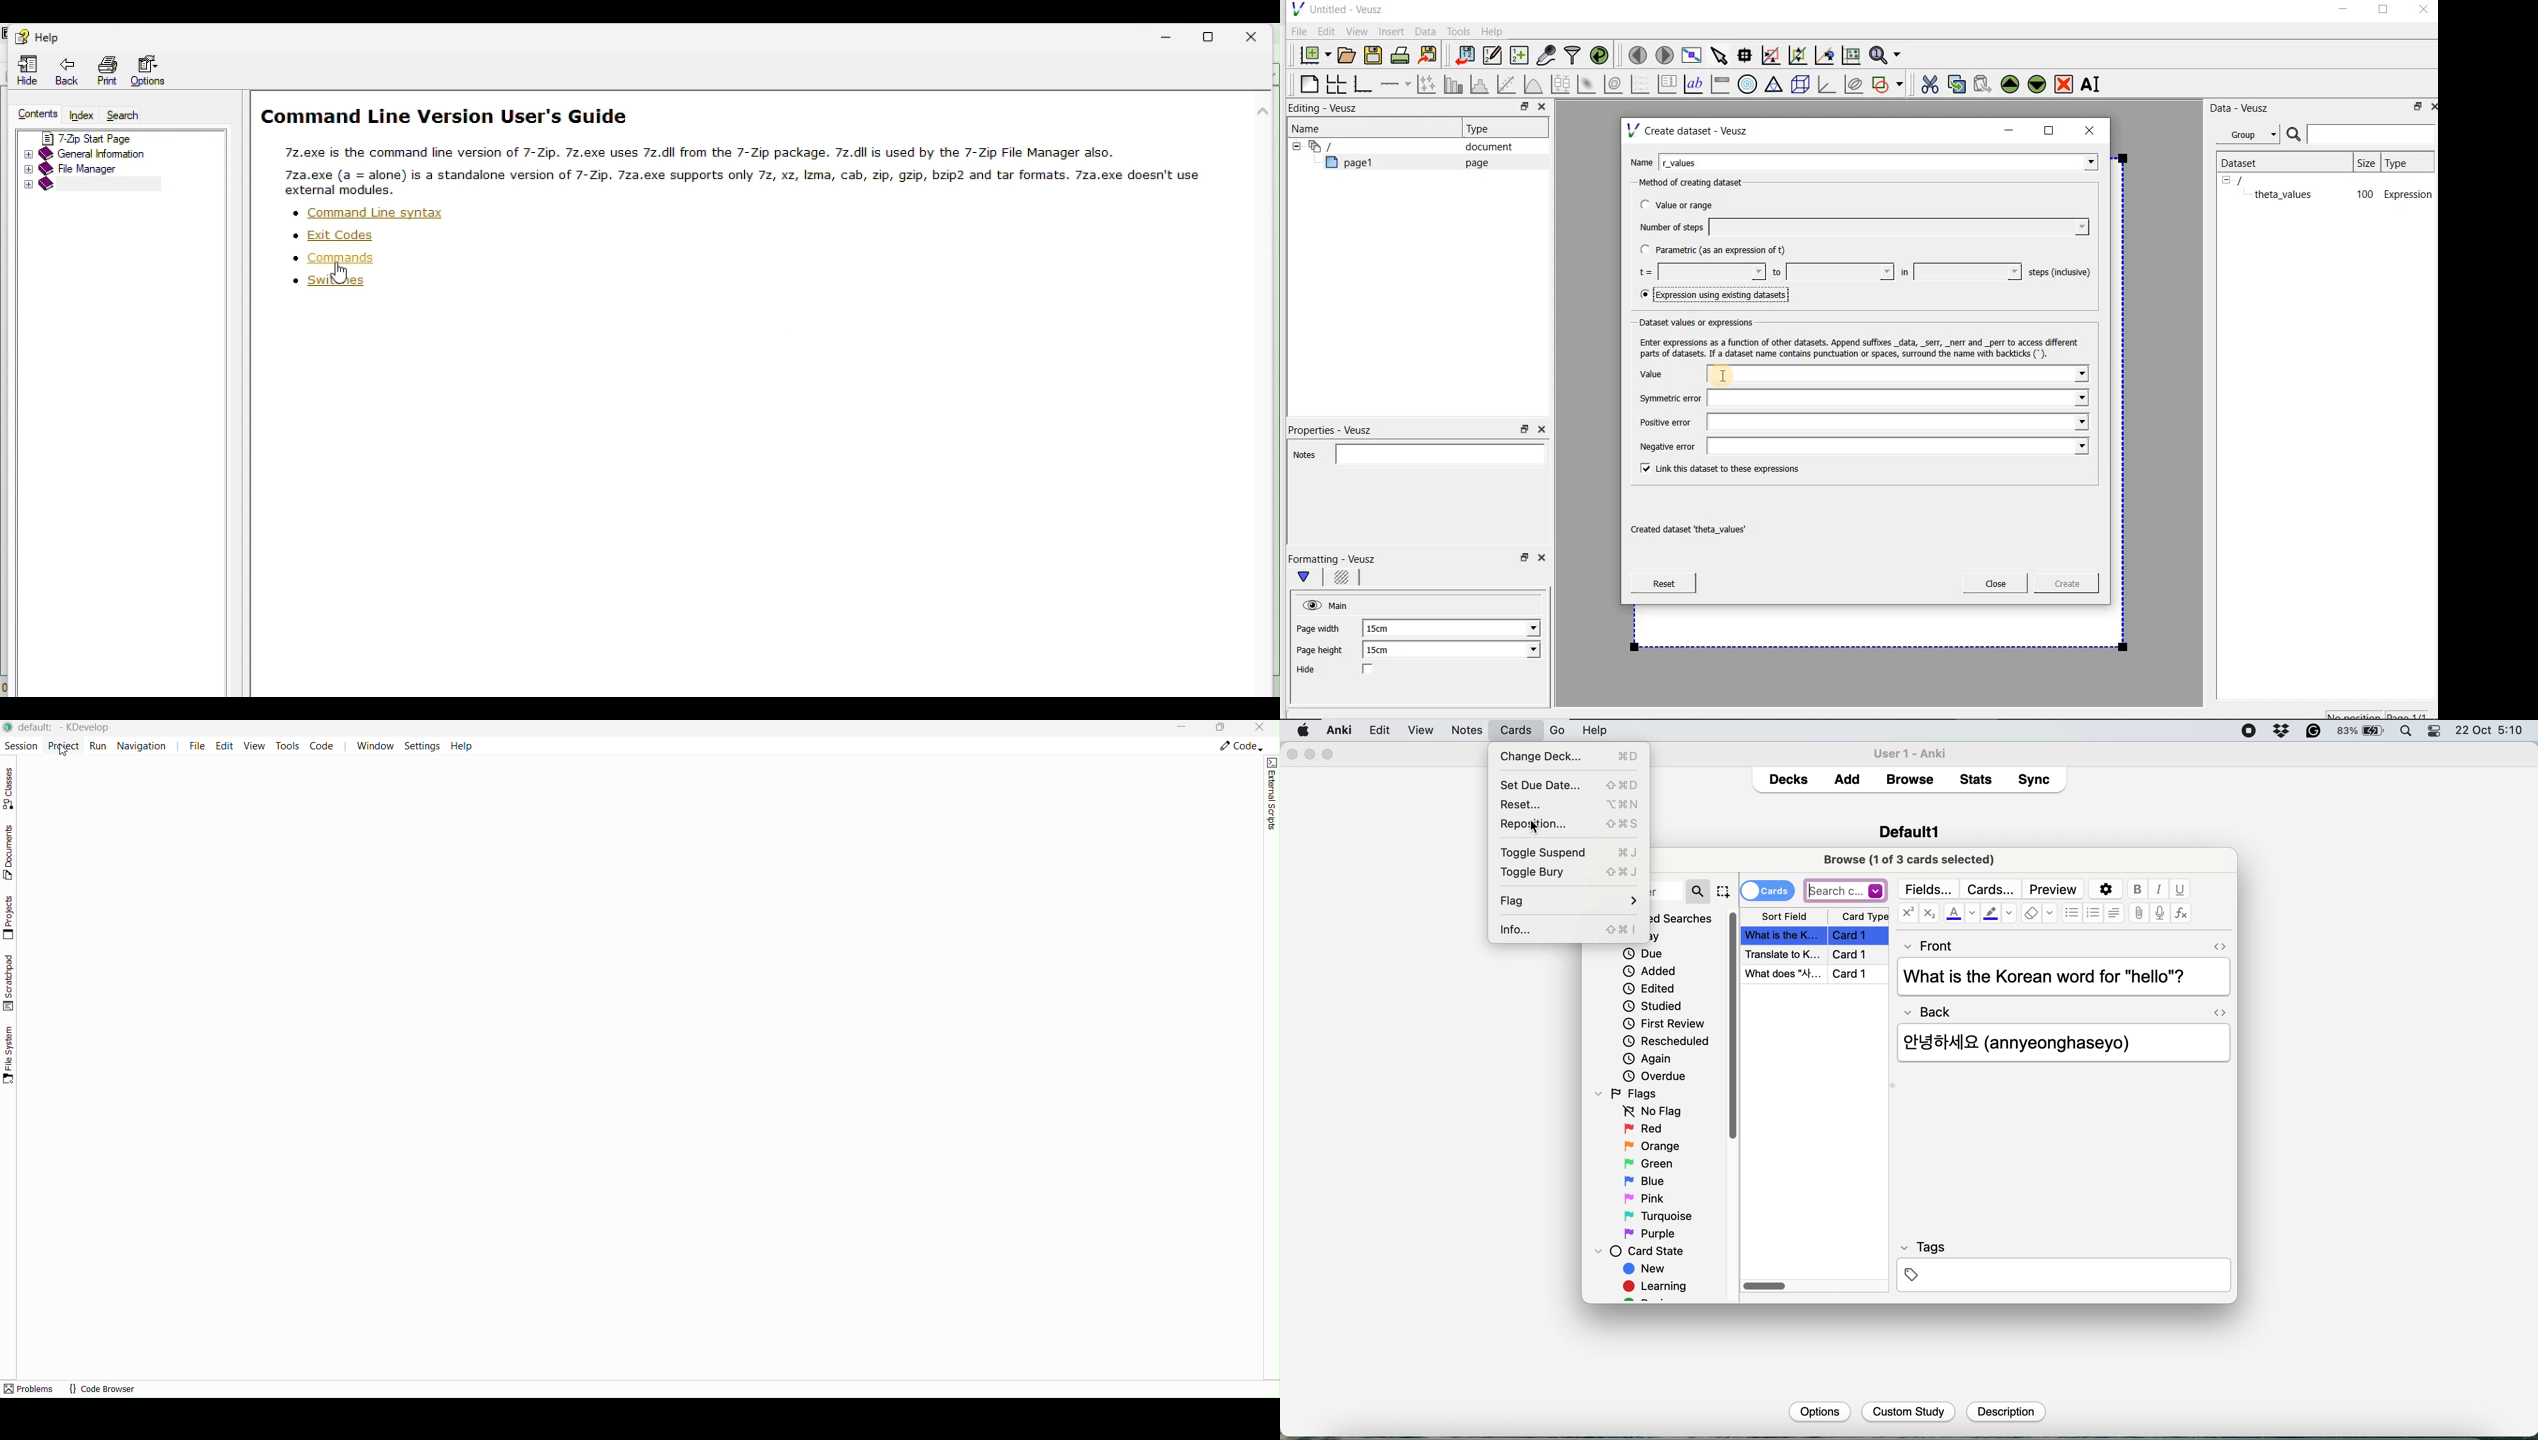 This screenshot has height=1456, width=2548. I want to click on move to the next page, so click(1665, 55).